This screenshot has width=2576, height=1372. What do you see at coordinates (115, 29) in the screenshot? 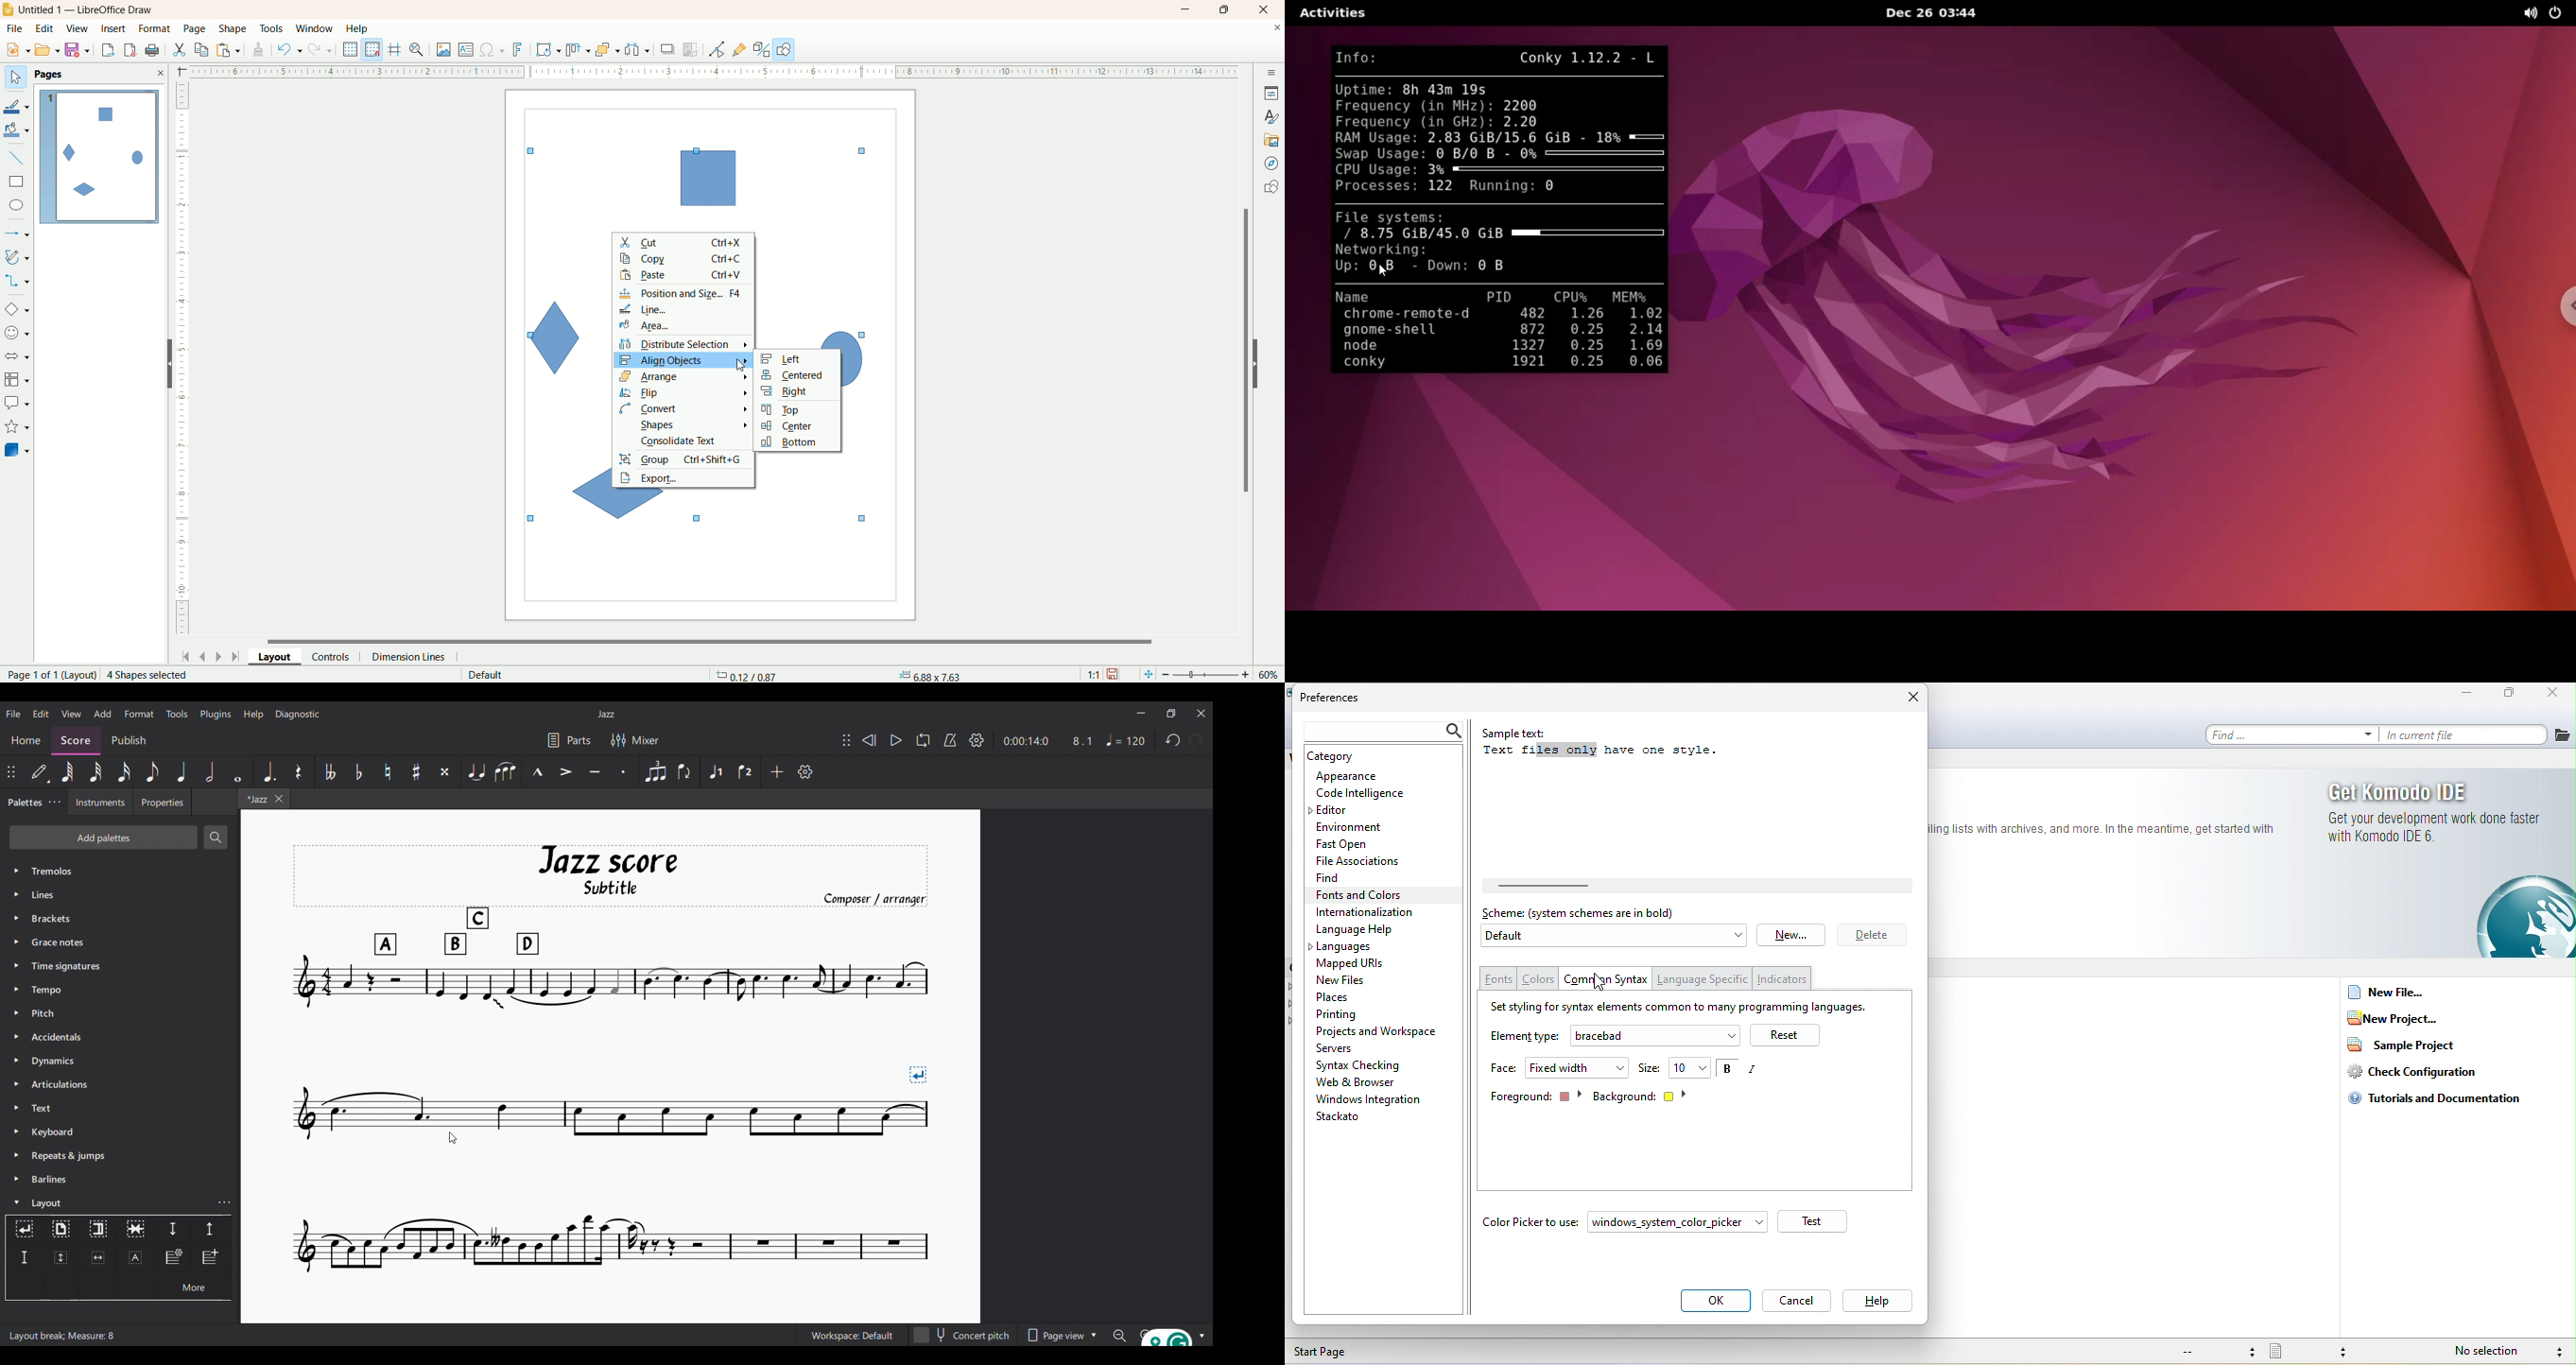
I see `insert` at bounding box center [115, 29].